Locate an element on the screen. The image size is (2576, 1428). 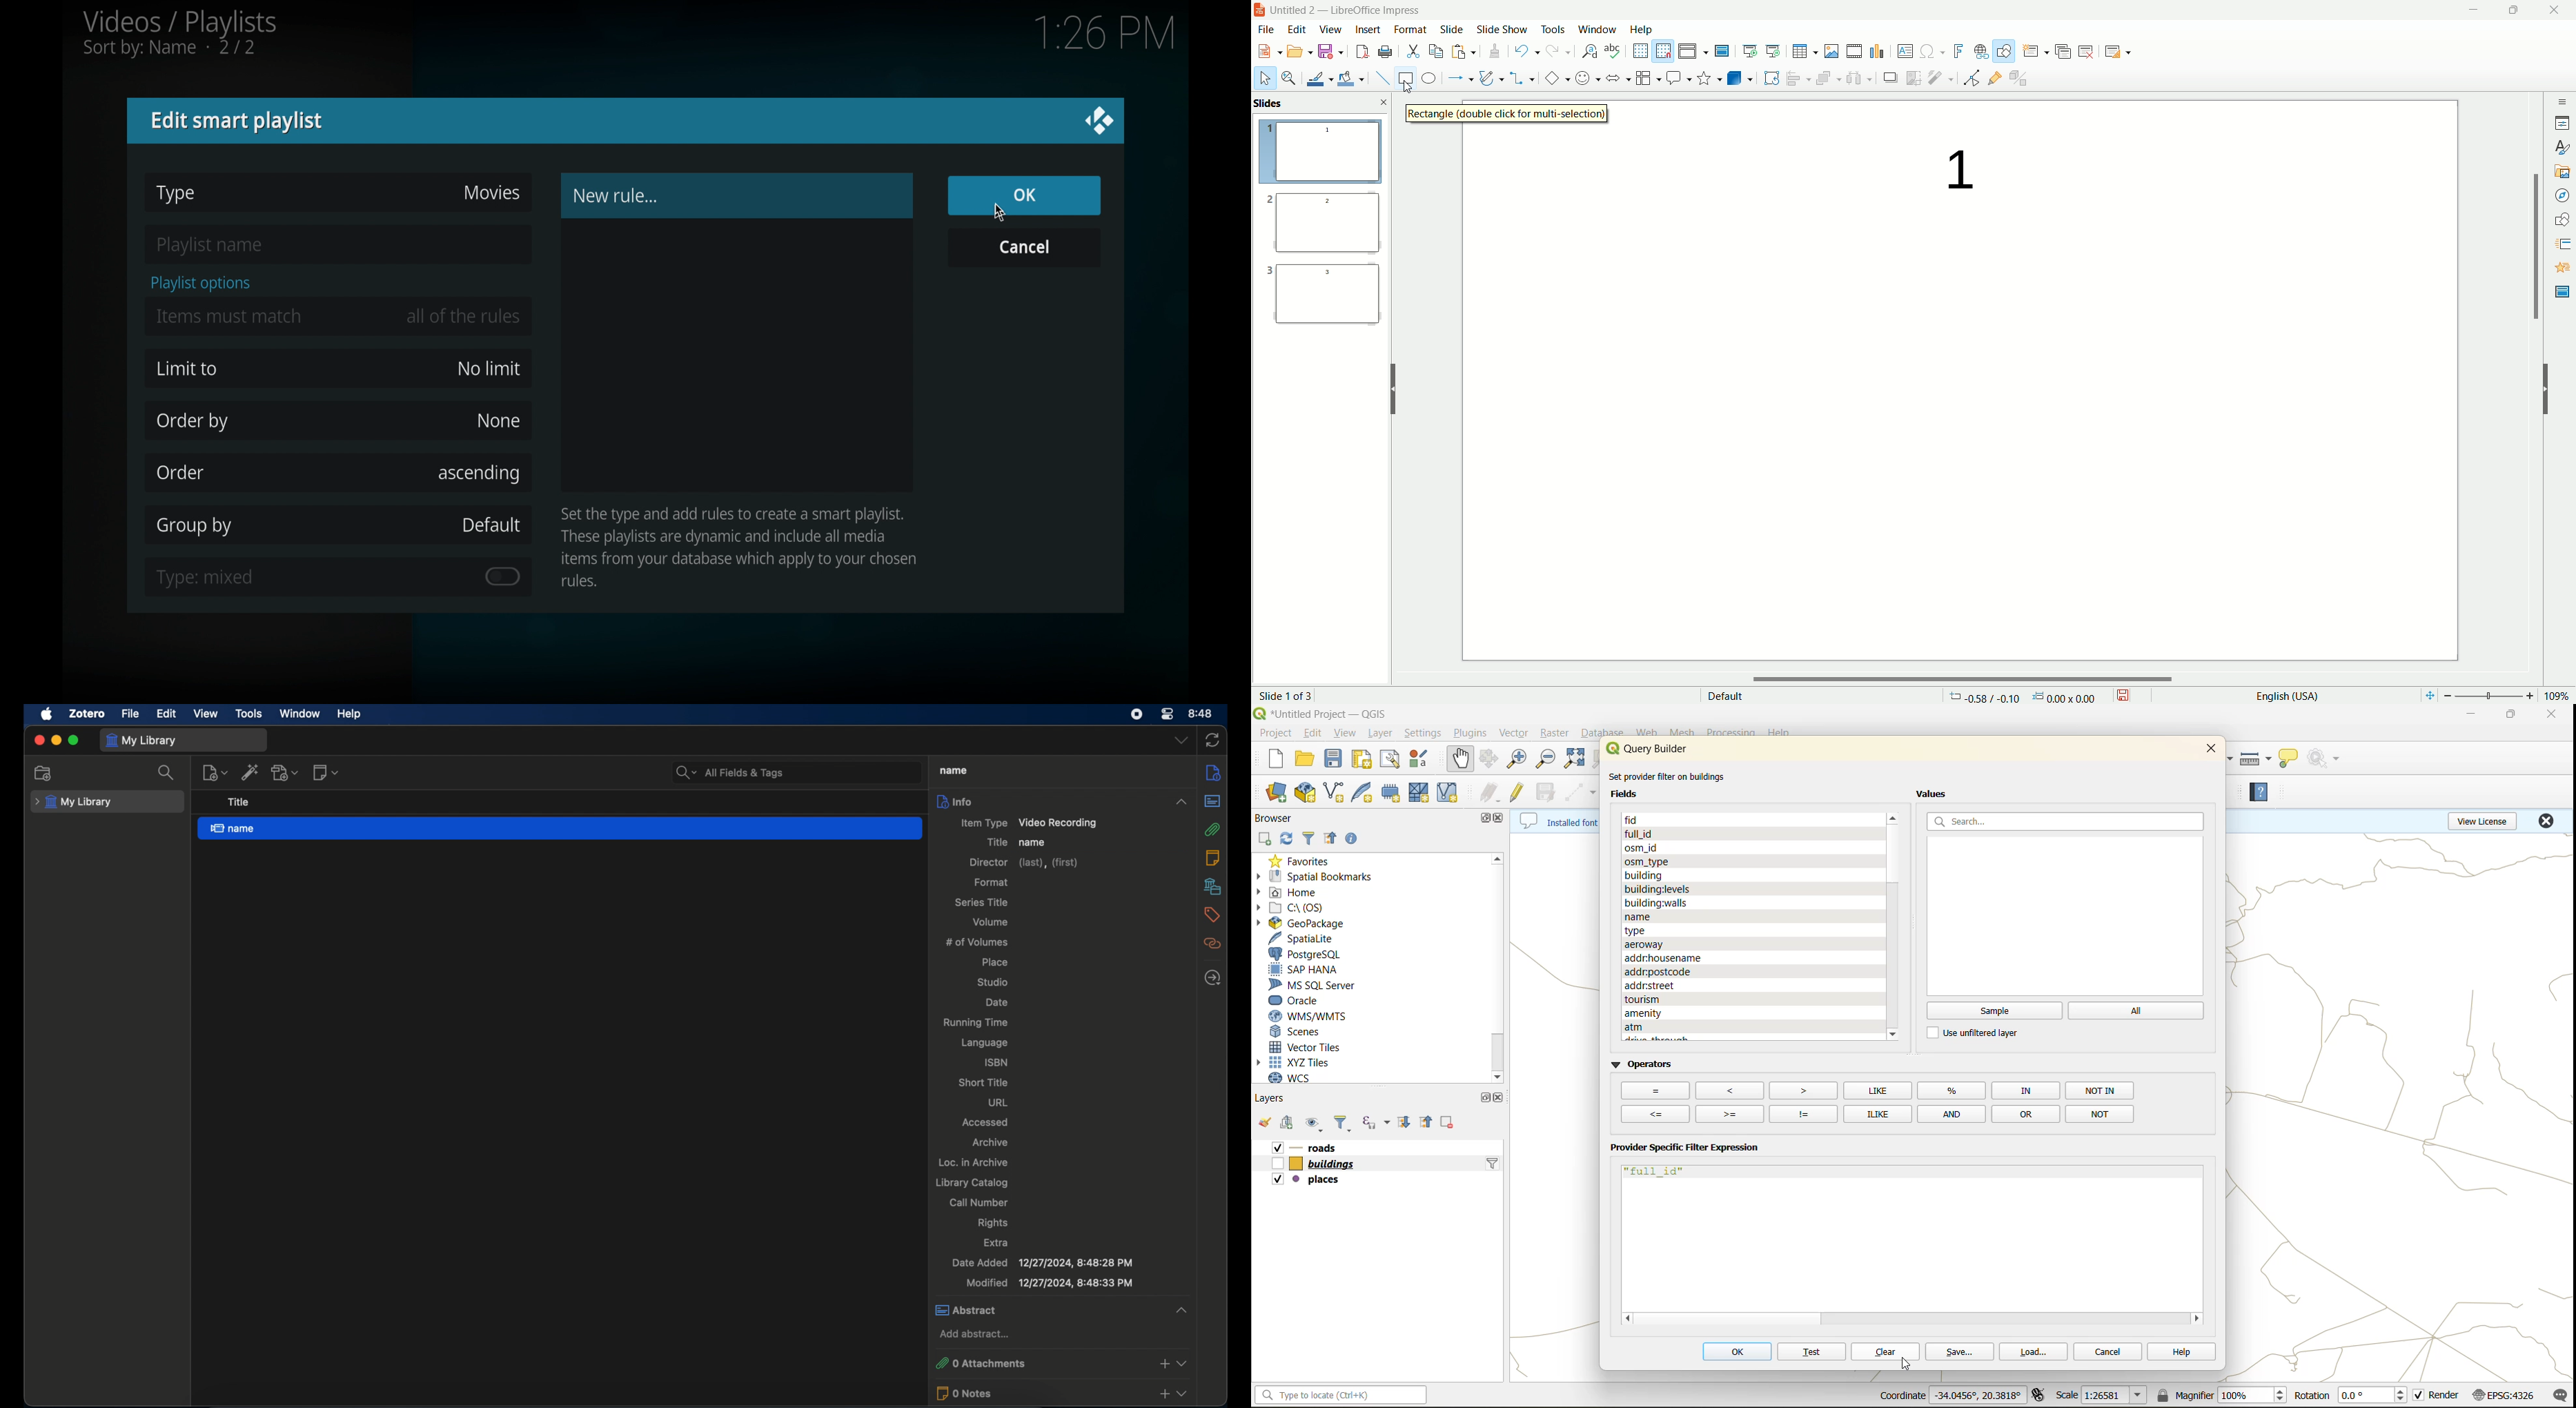
operators is located at coordinates (1643, 1066).